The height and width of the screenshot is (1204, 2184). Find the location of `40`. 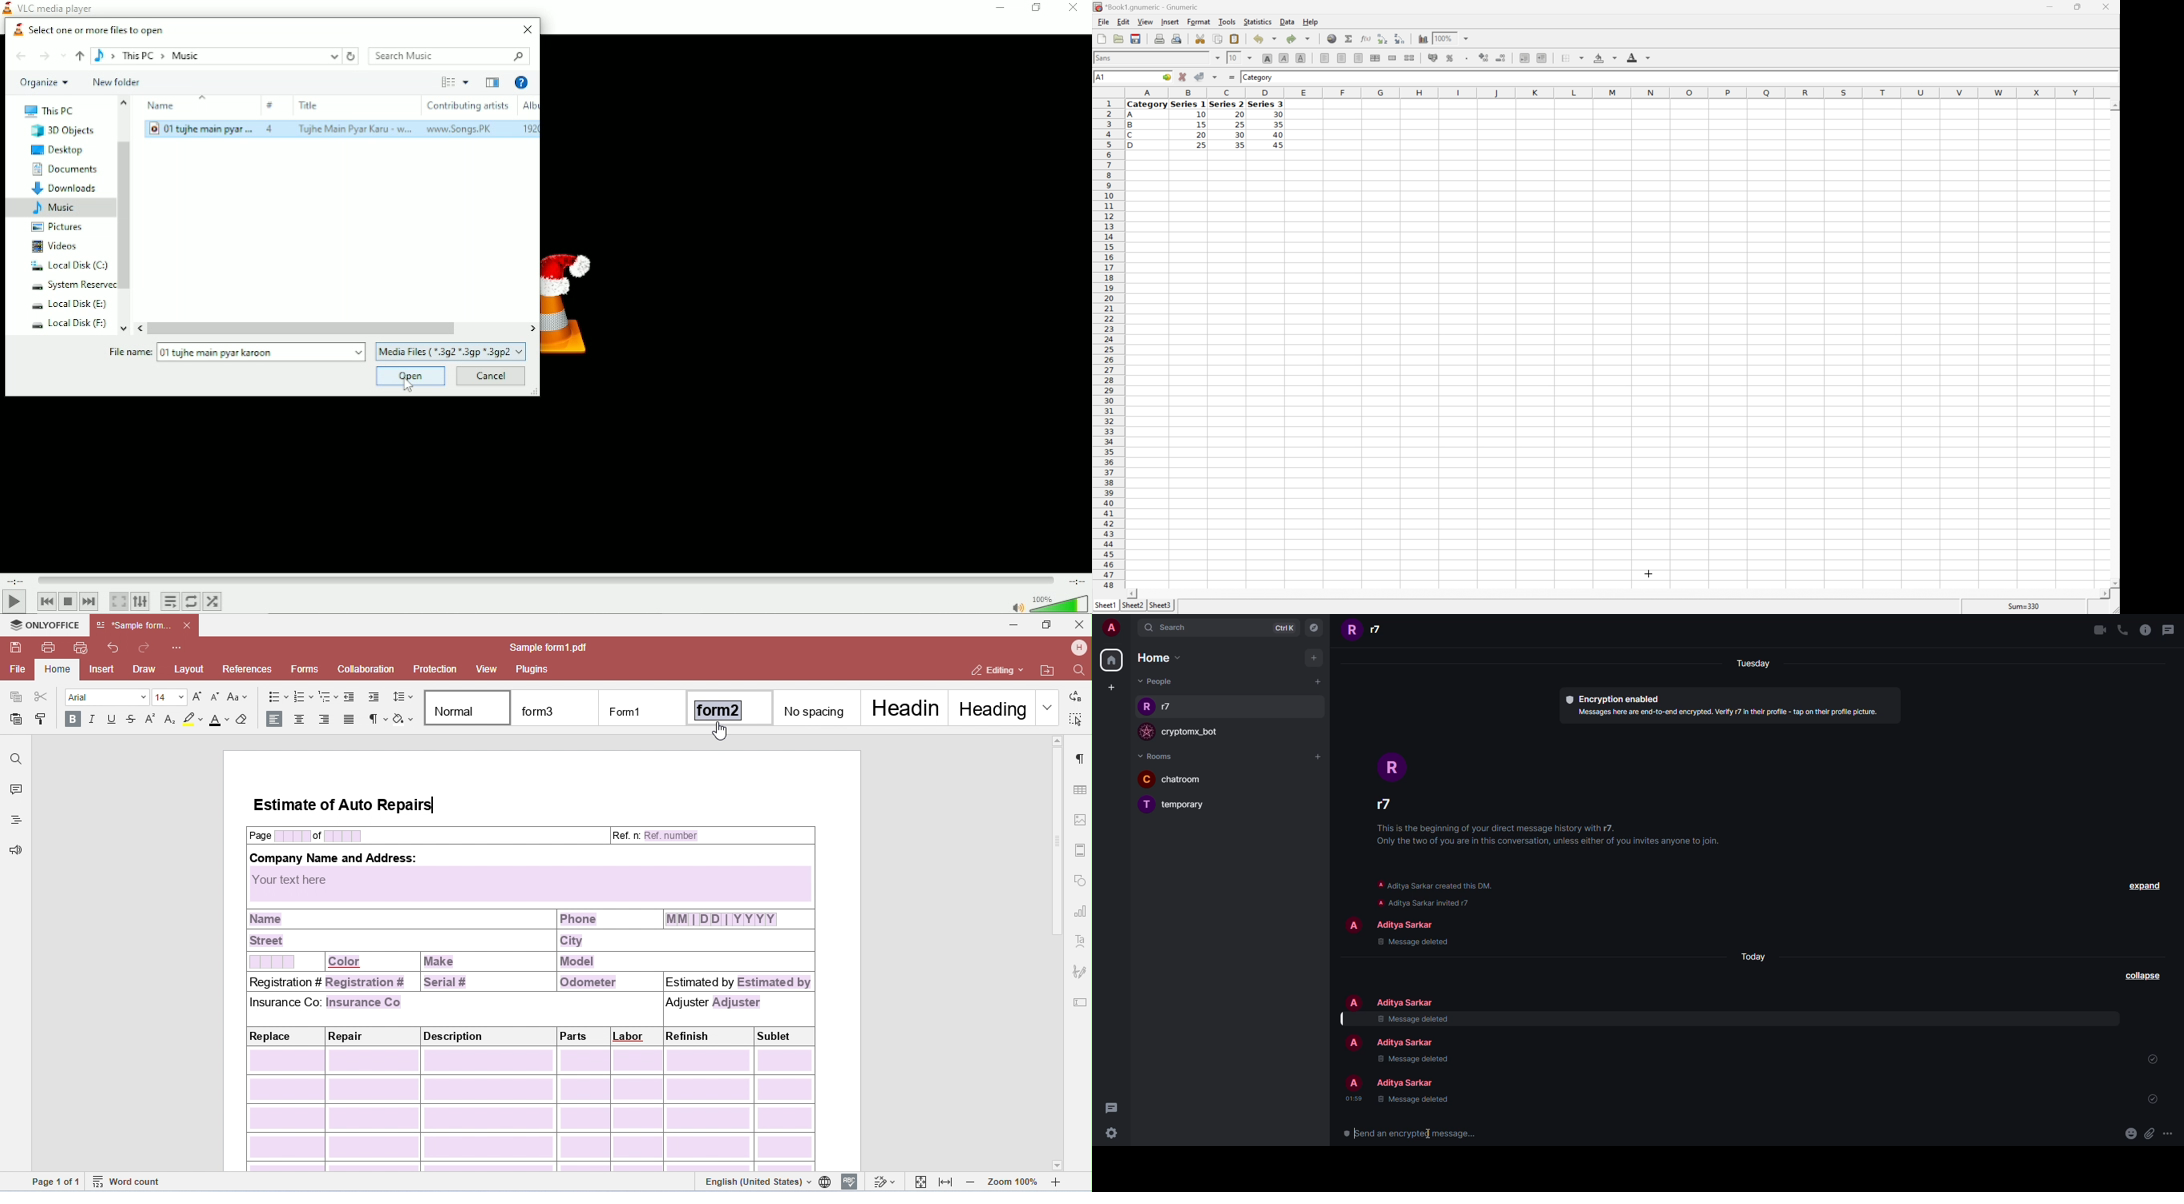

40 is located at coordinates (1278, 133).